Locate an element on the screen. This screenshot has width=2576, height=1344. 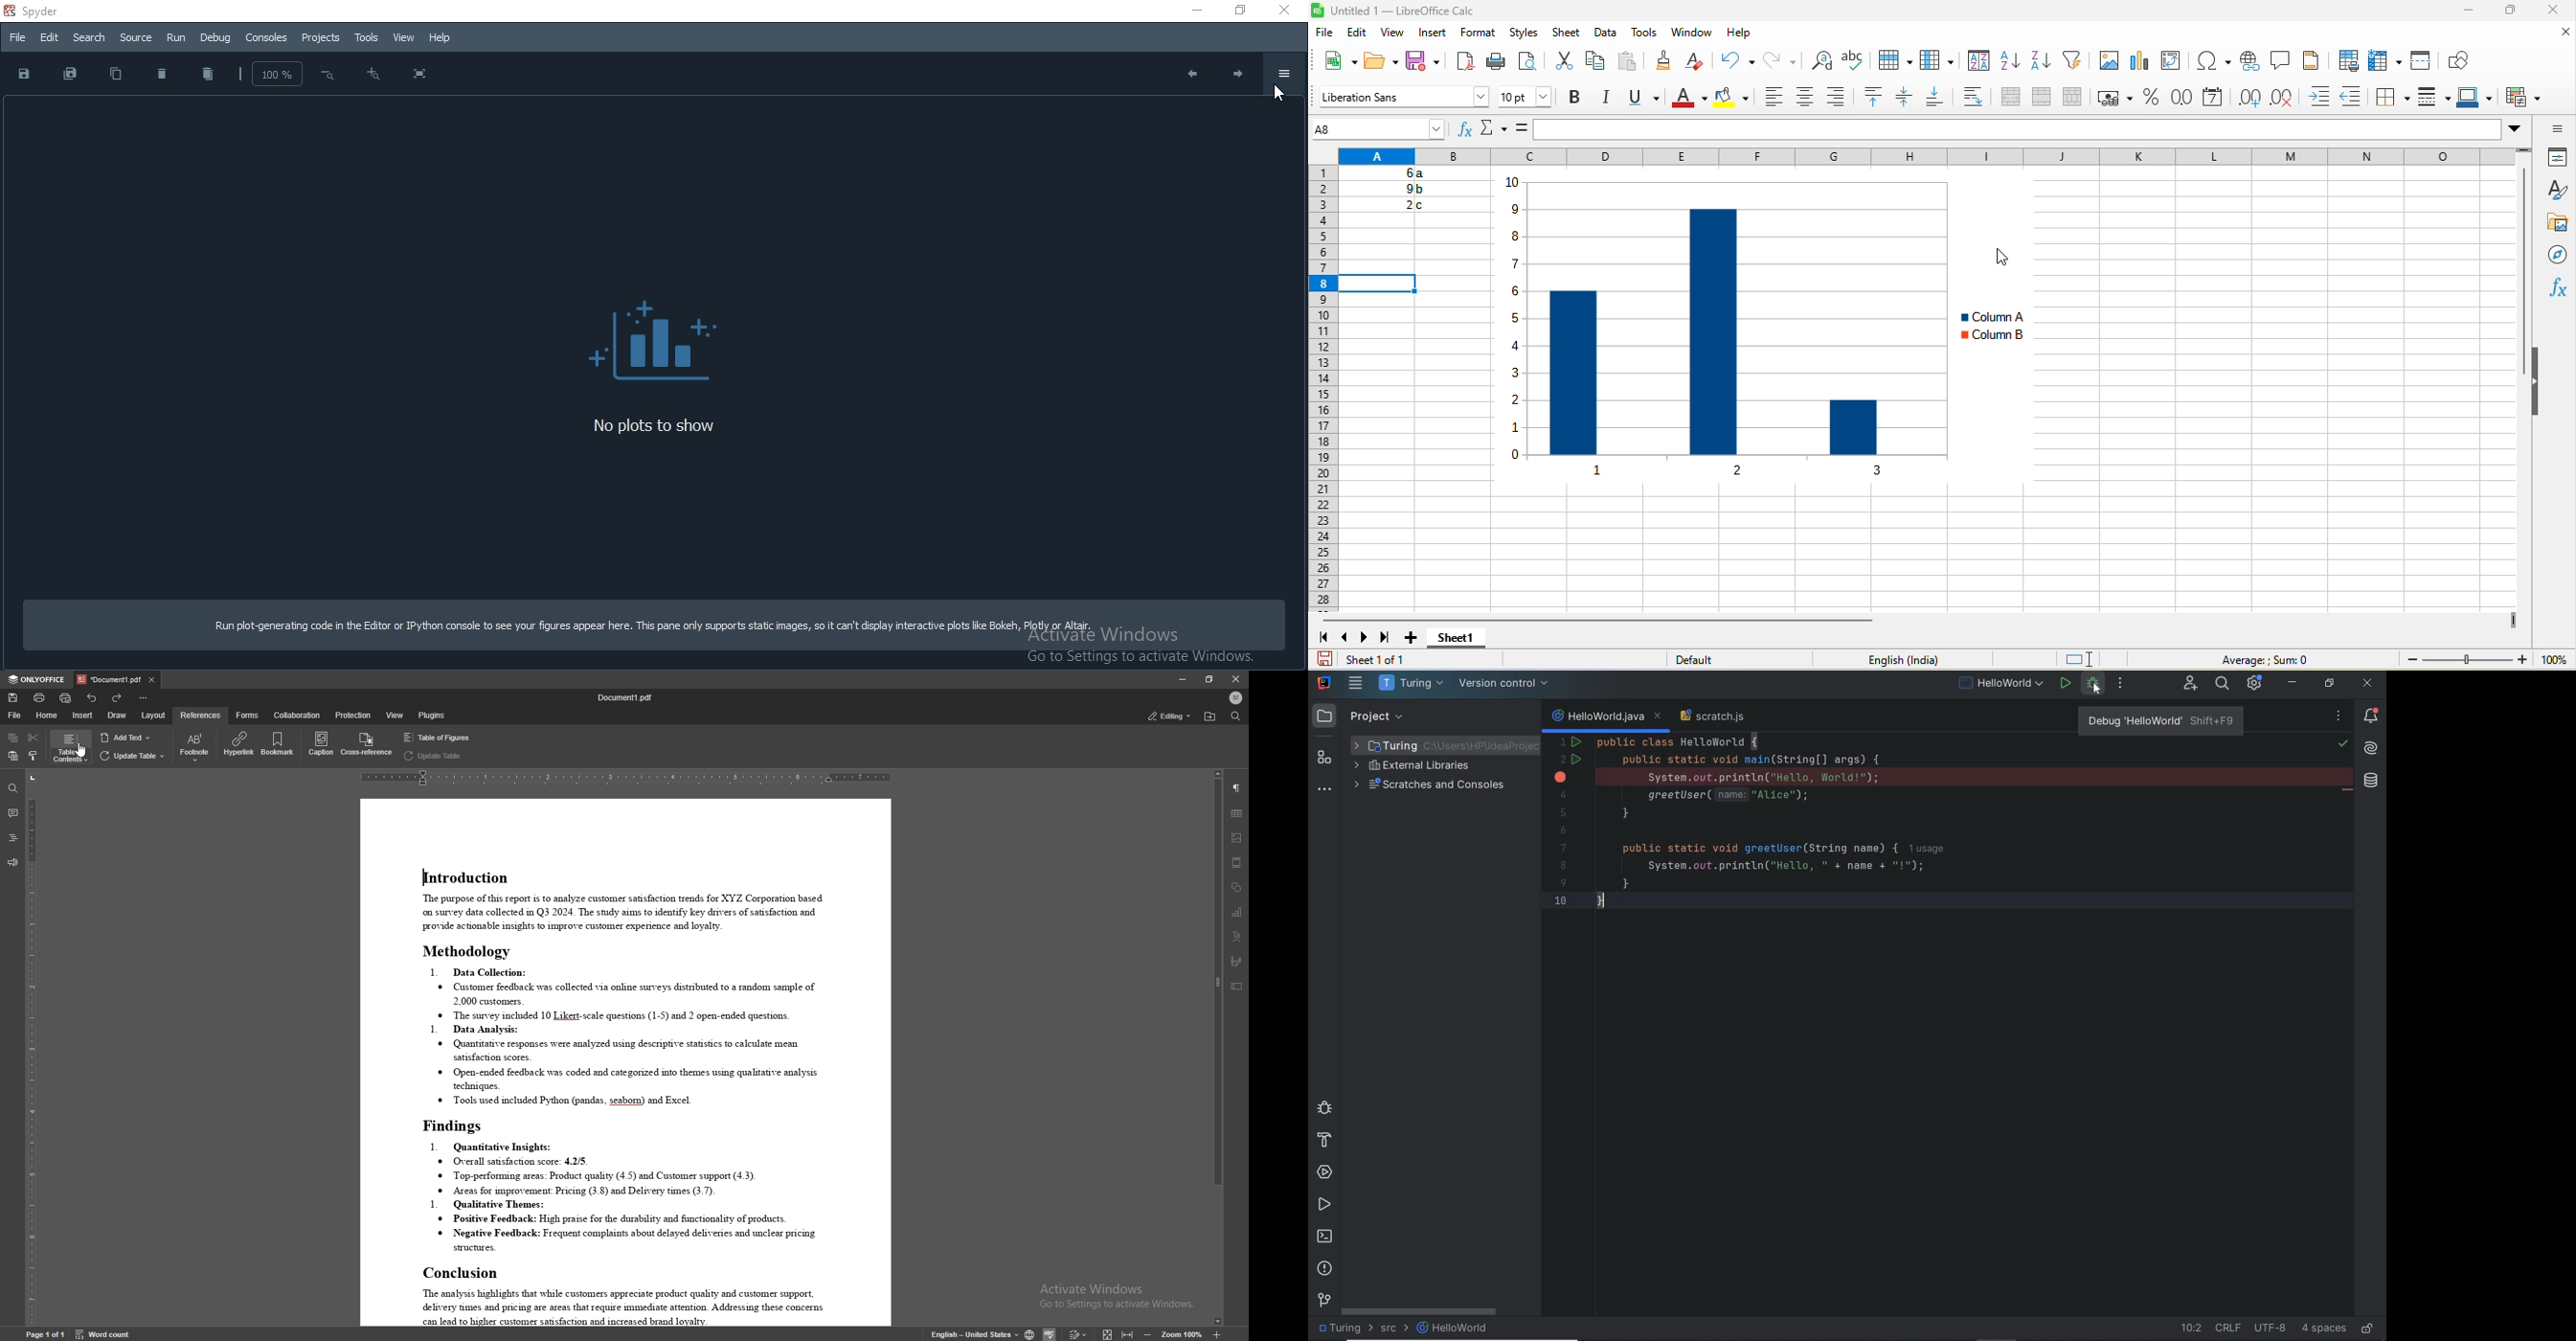
Copy is located at coordinates (116, 74).